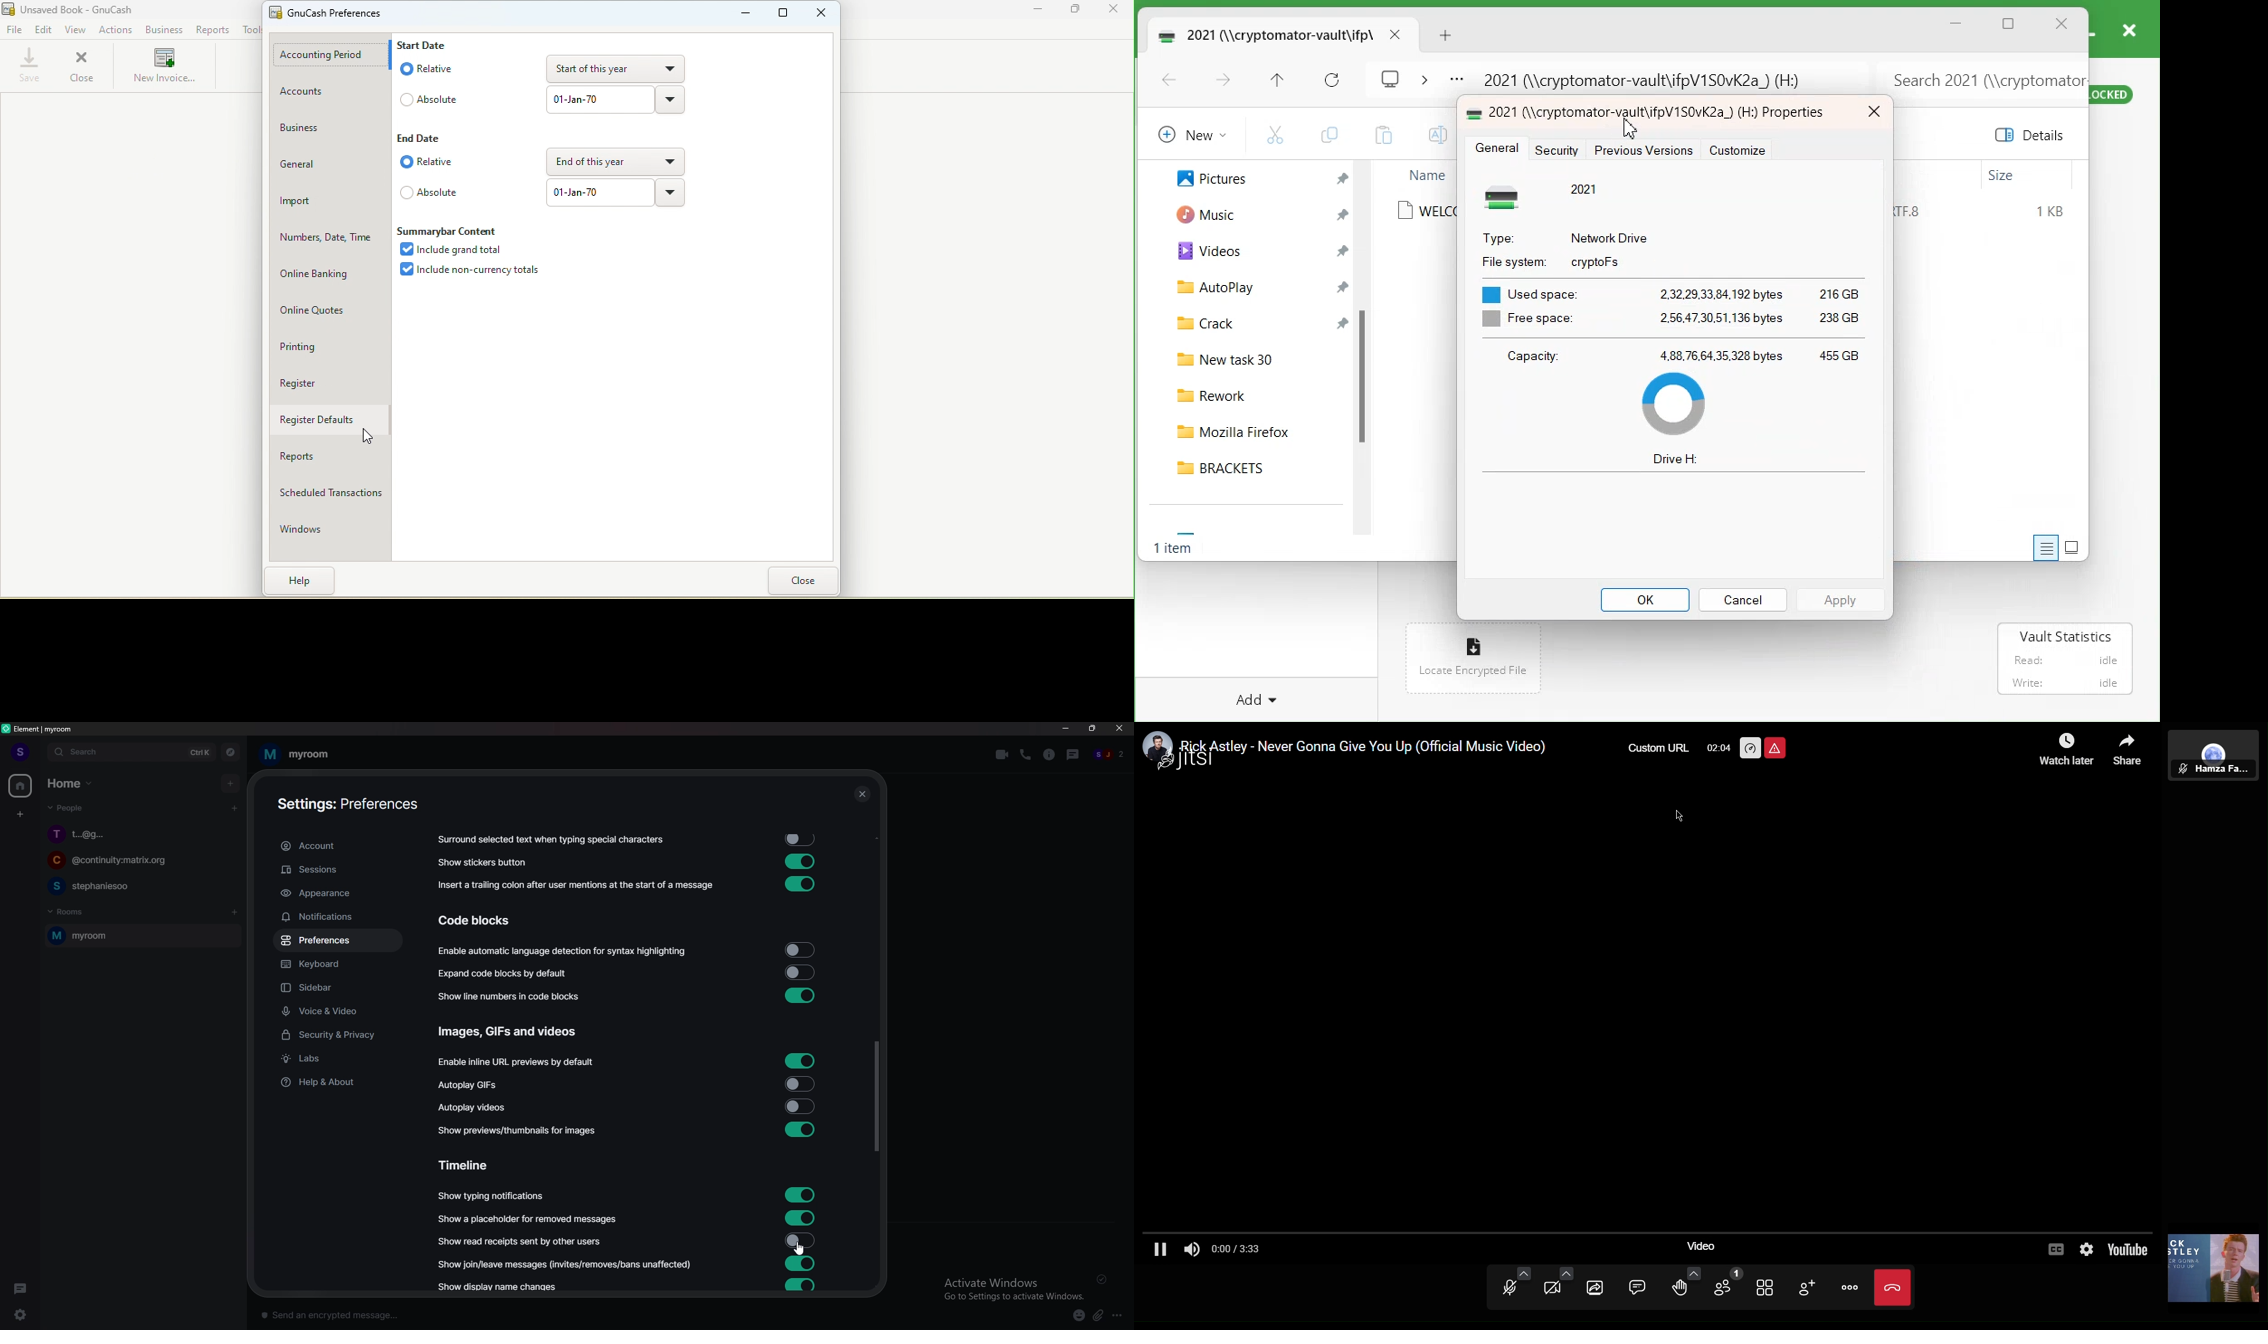 This screenshot has width=2268, height=1344. I want to click on toggle, so click(797, 884).